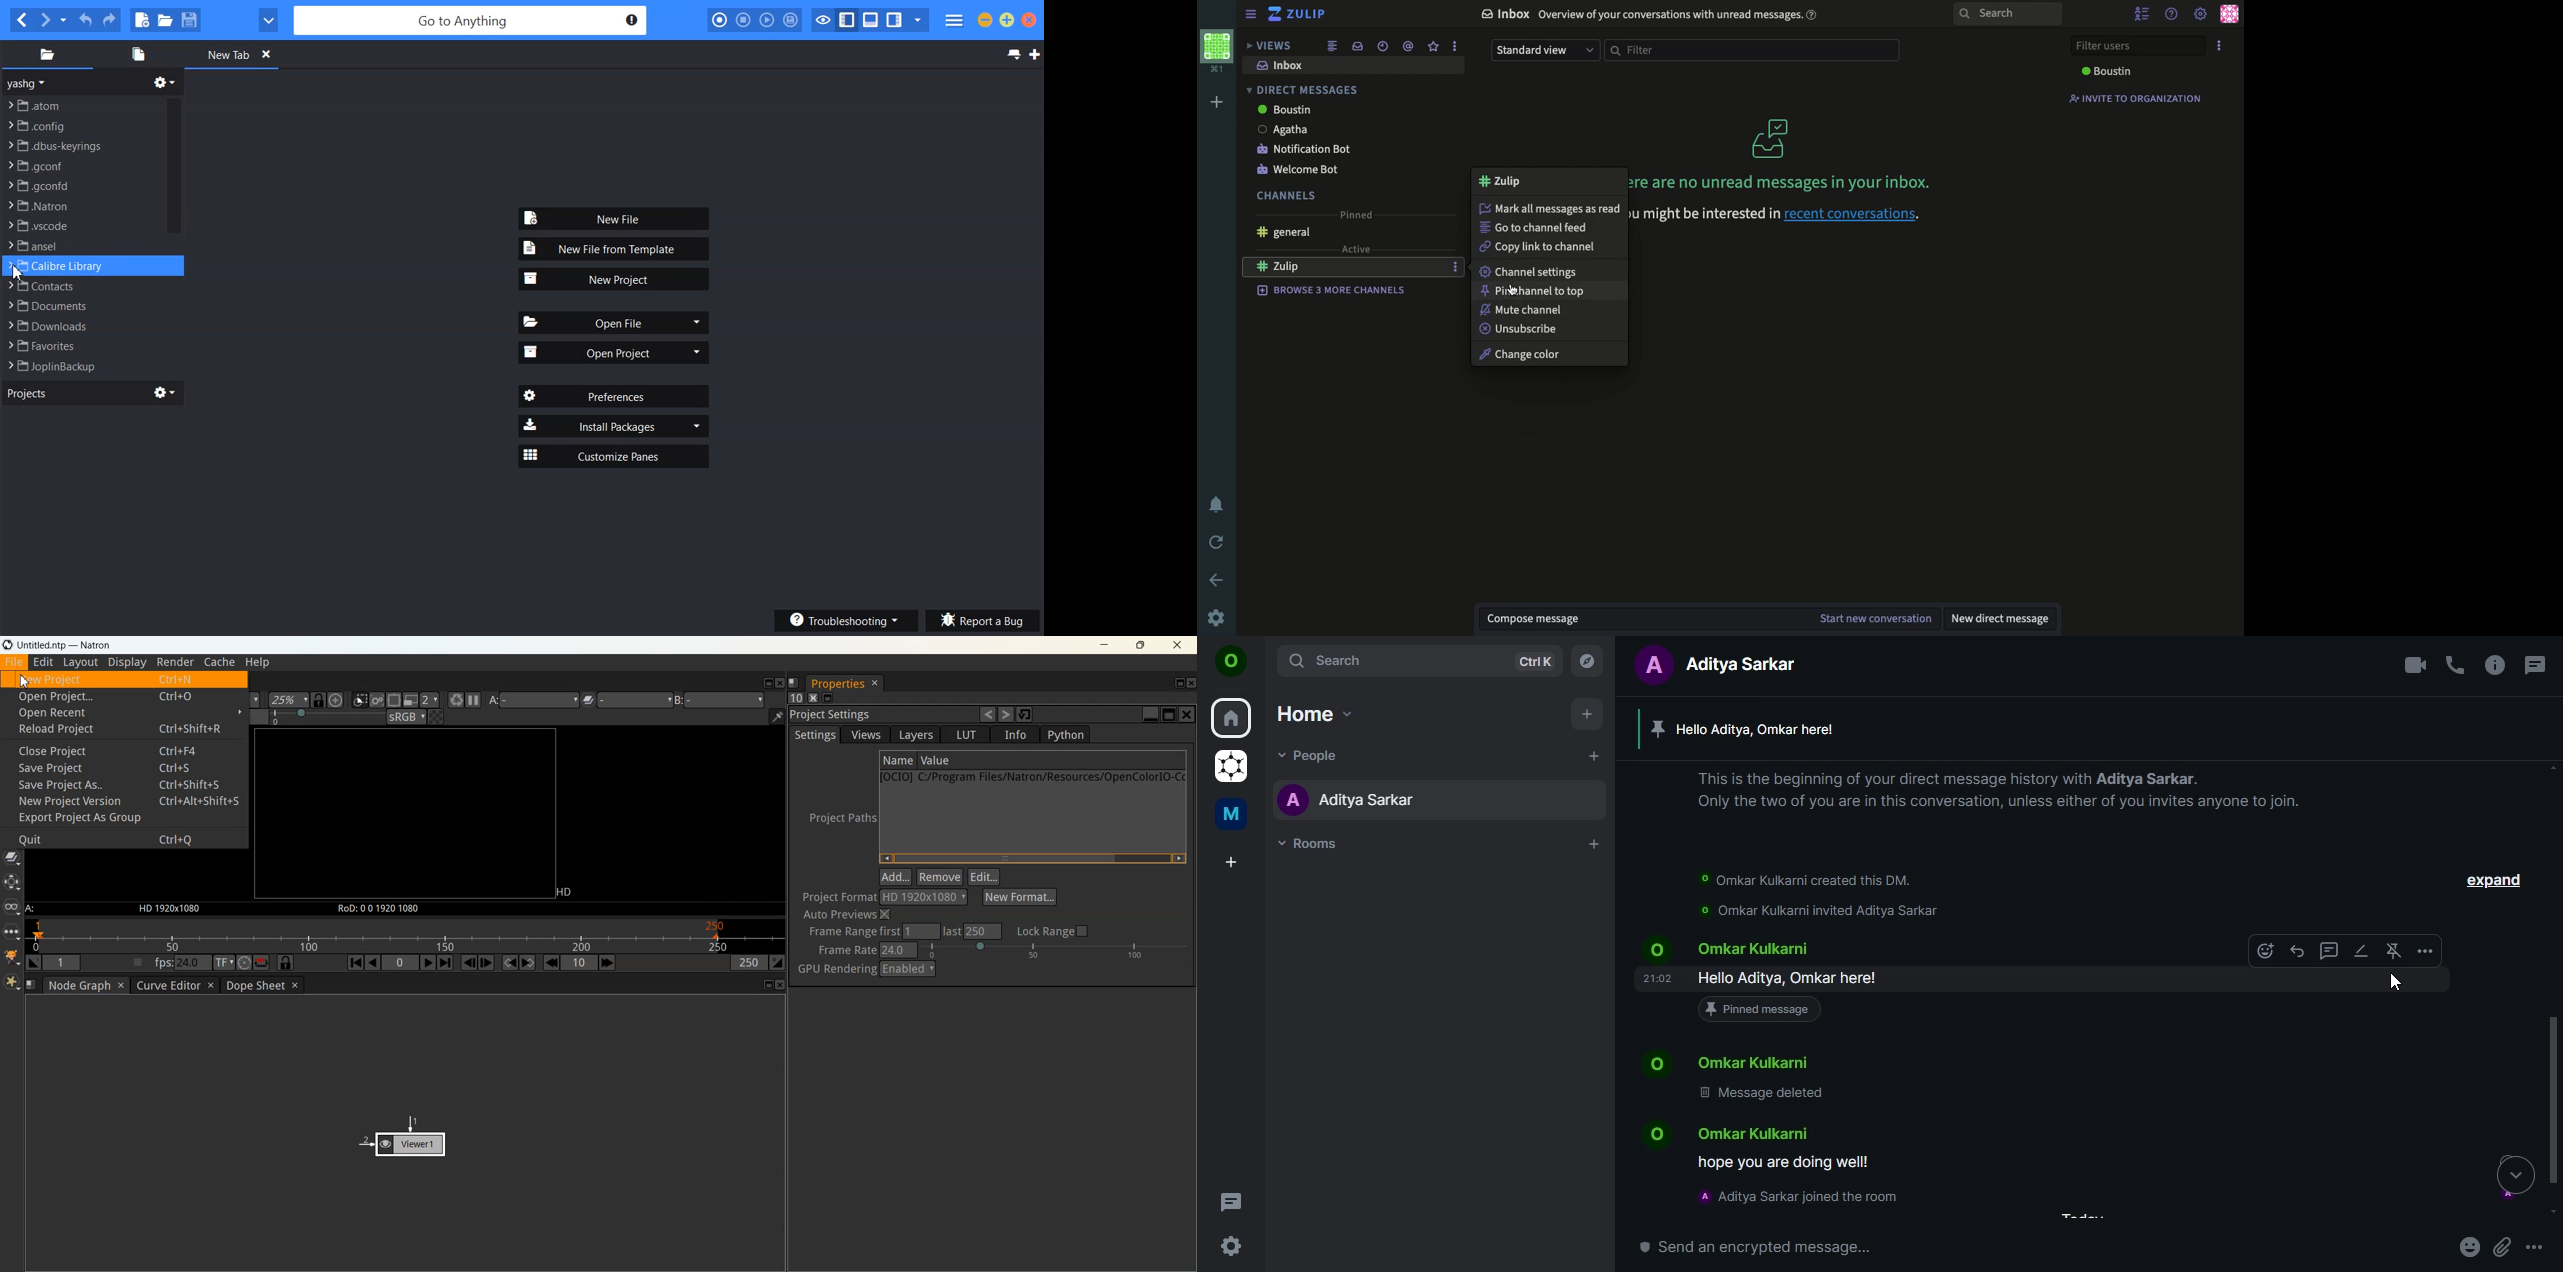  What do you see at coordinates (1230, 1199) in the screenshot?
I see `threads` at bounding box center [1230, 1199].